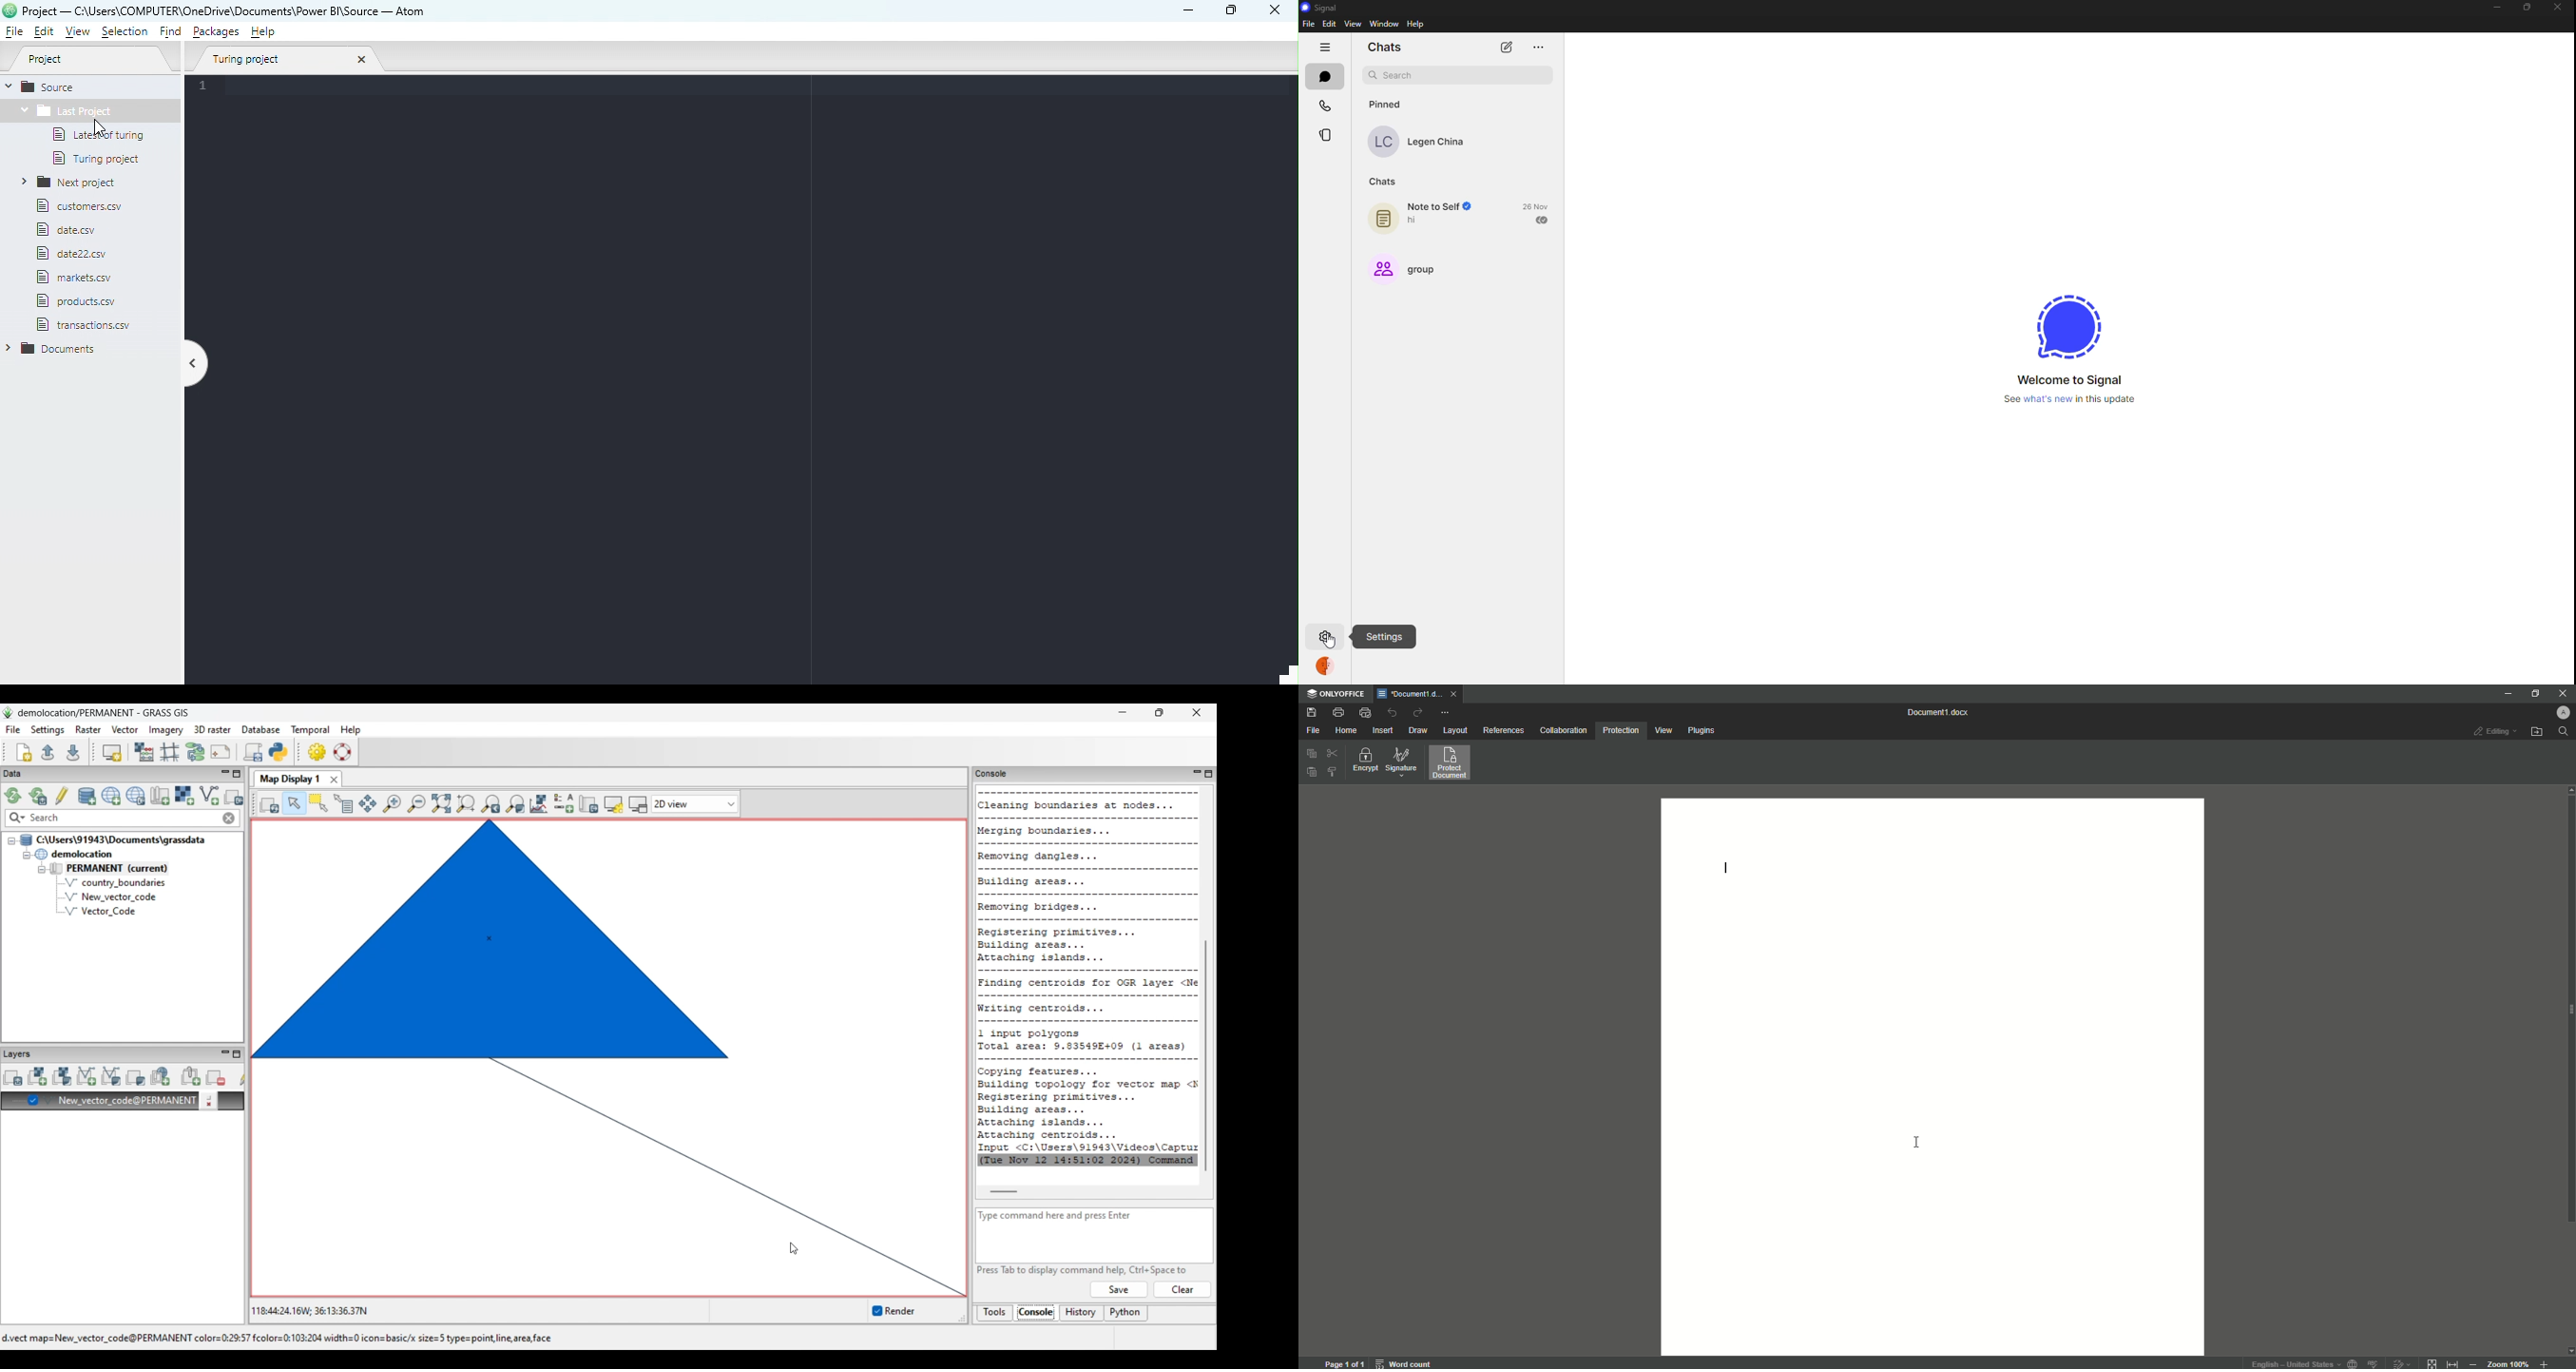 The width and height of the screenshot is (2576, 1372). Describe the element at coordinates (1331, 773) in the screenshot. I see `Select styles` at that location.